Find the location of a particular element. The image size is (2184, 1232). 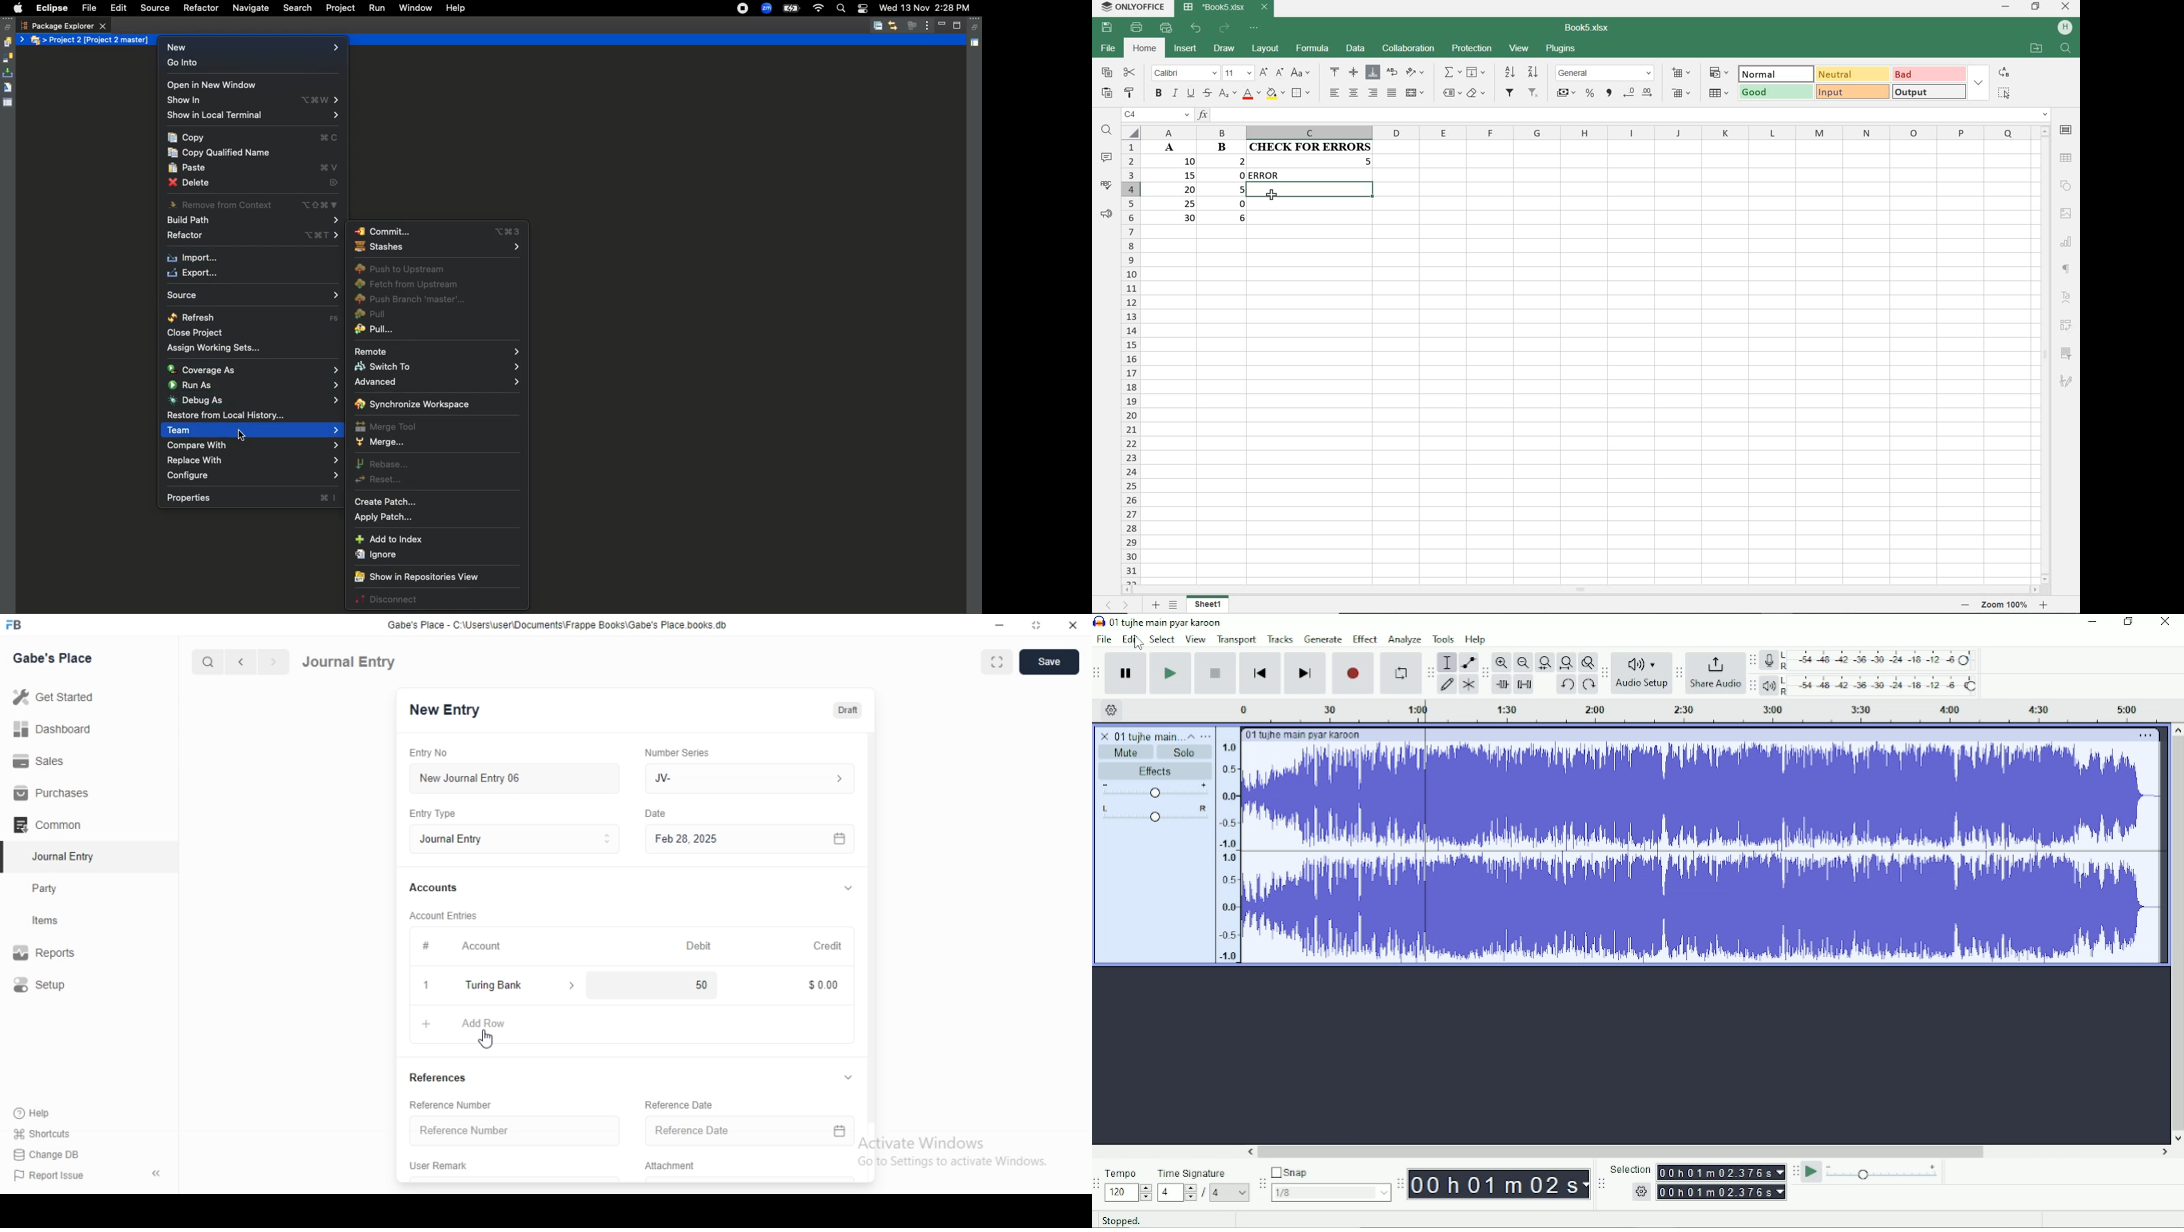

Close project is located at coordinates (196, 333).